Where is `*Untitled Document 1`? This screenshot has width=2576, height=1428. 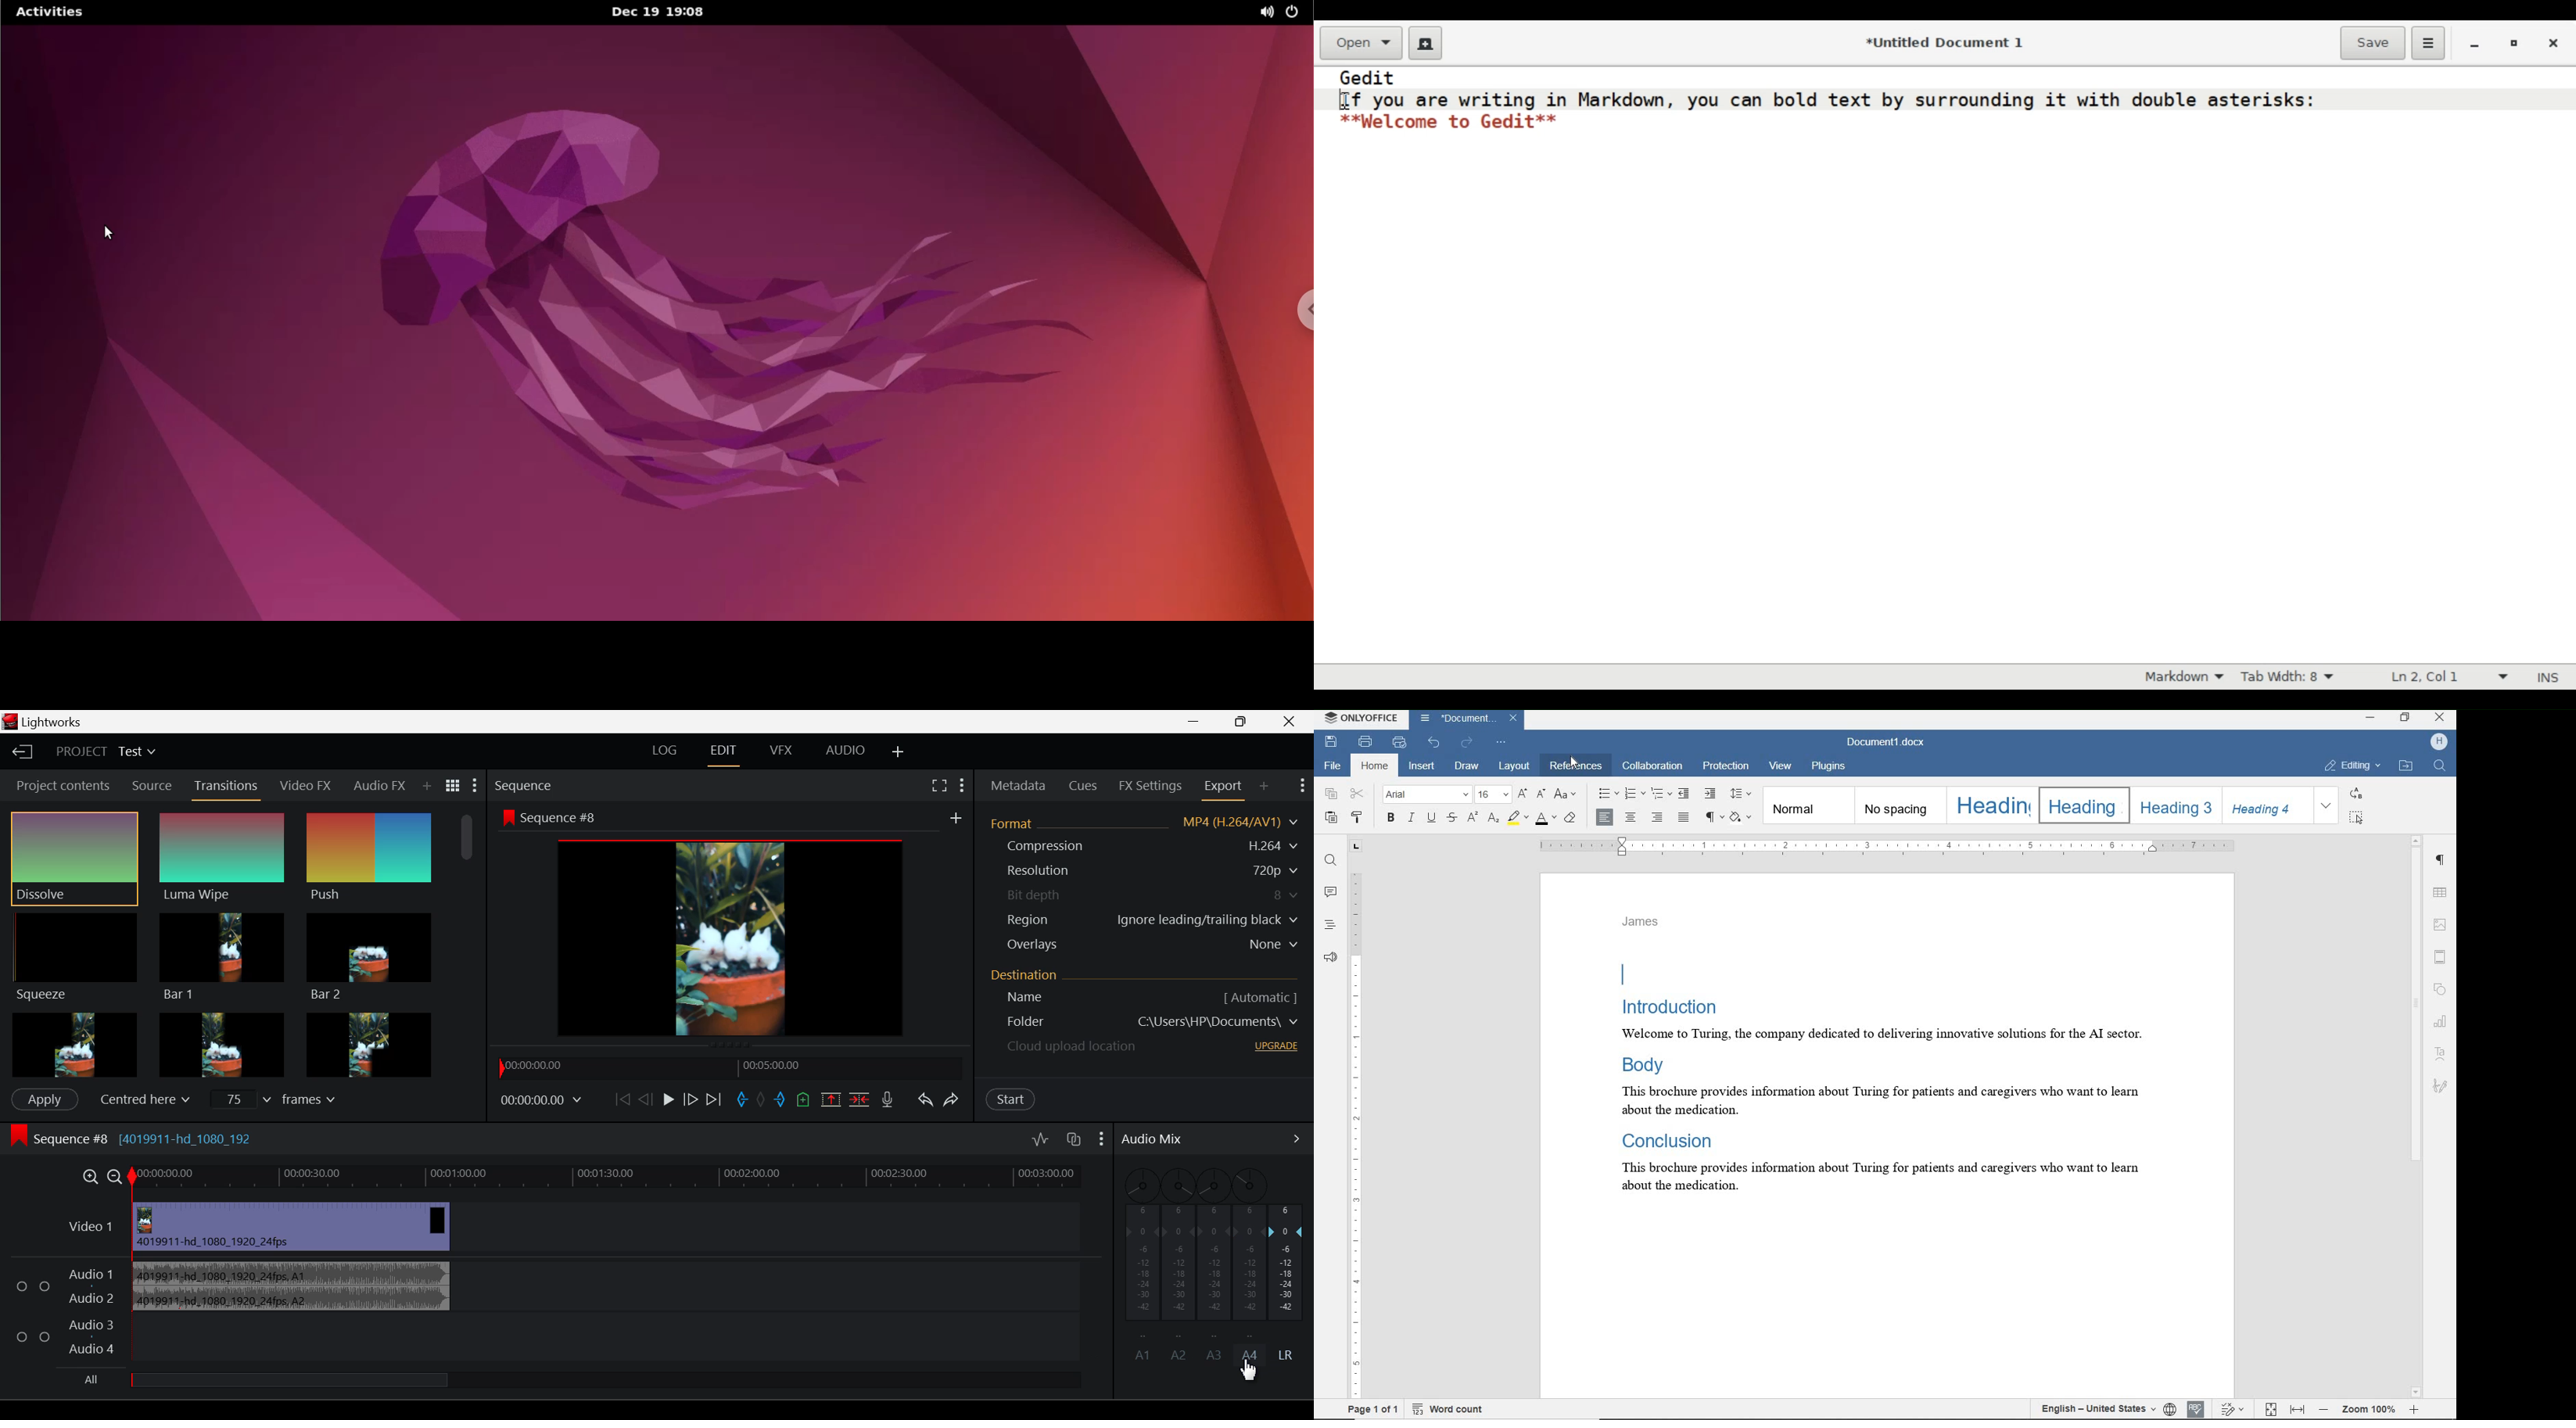
*Untitled Document 1 is located at coordinates (1944, 43).